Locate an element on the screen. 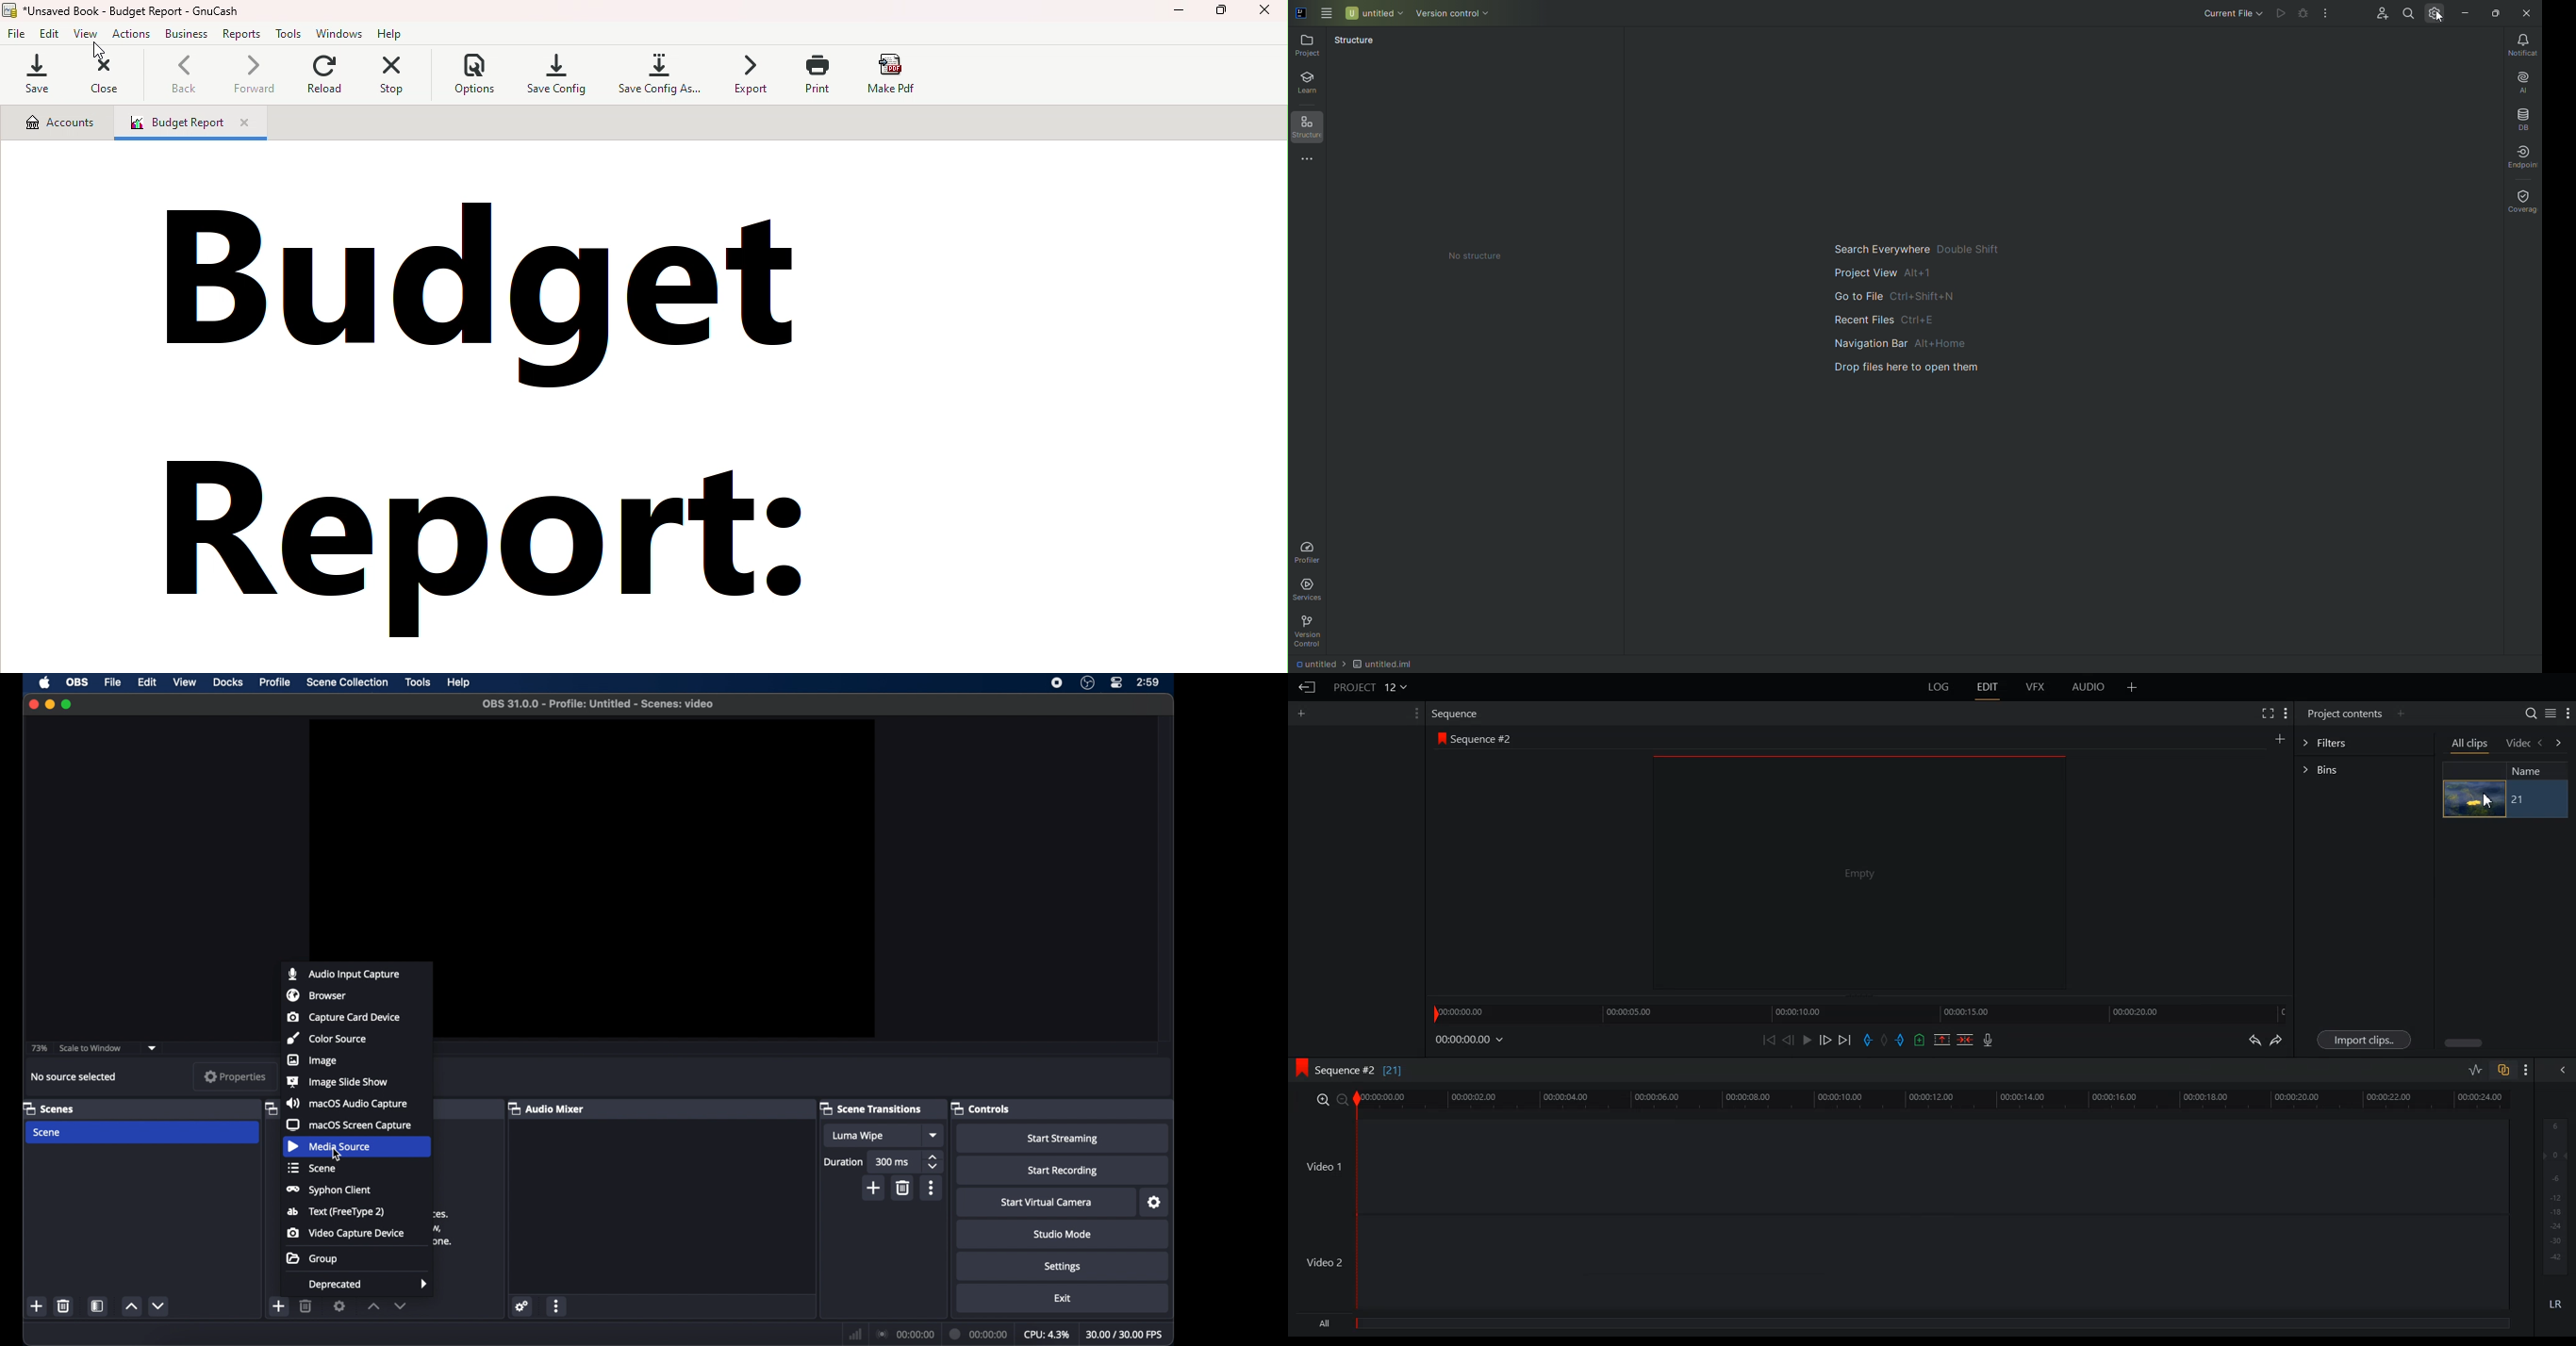  Debug is located at coordinates (2302, 14).